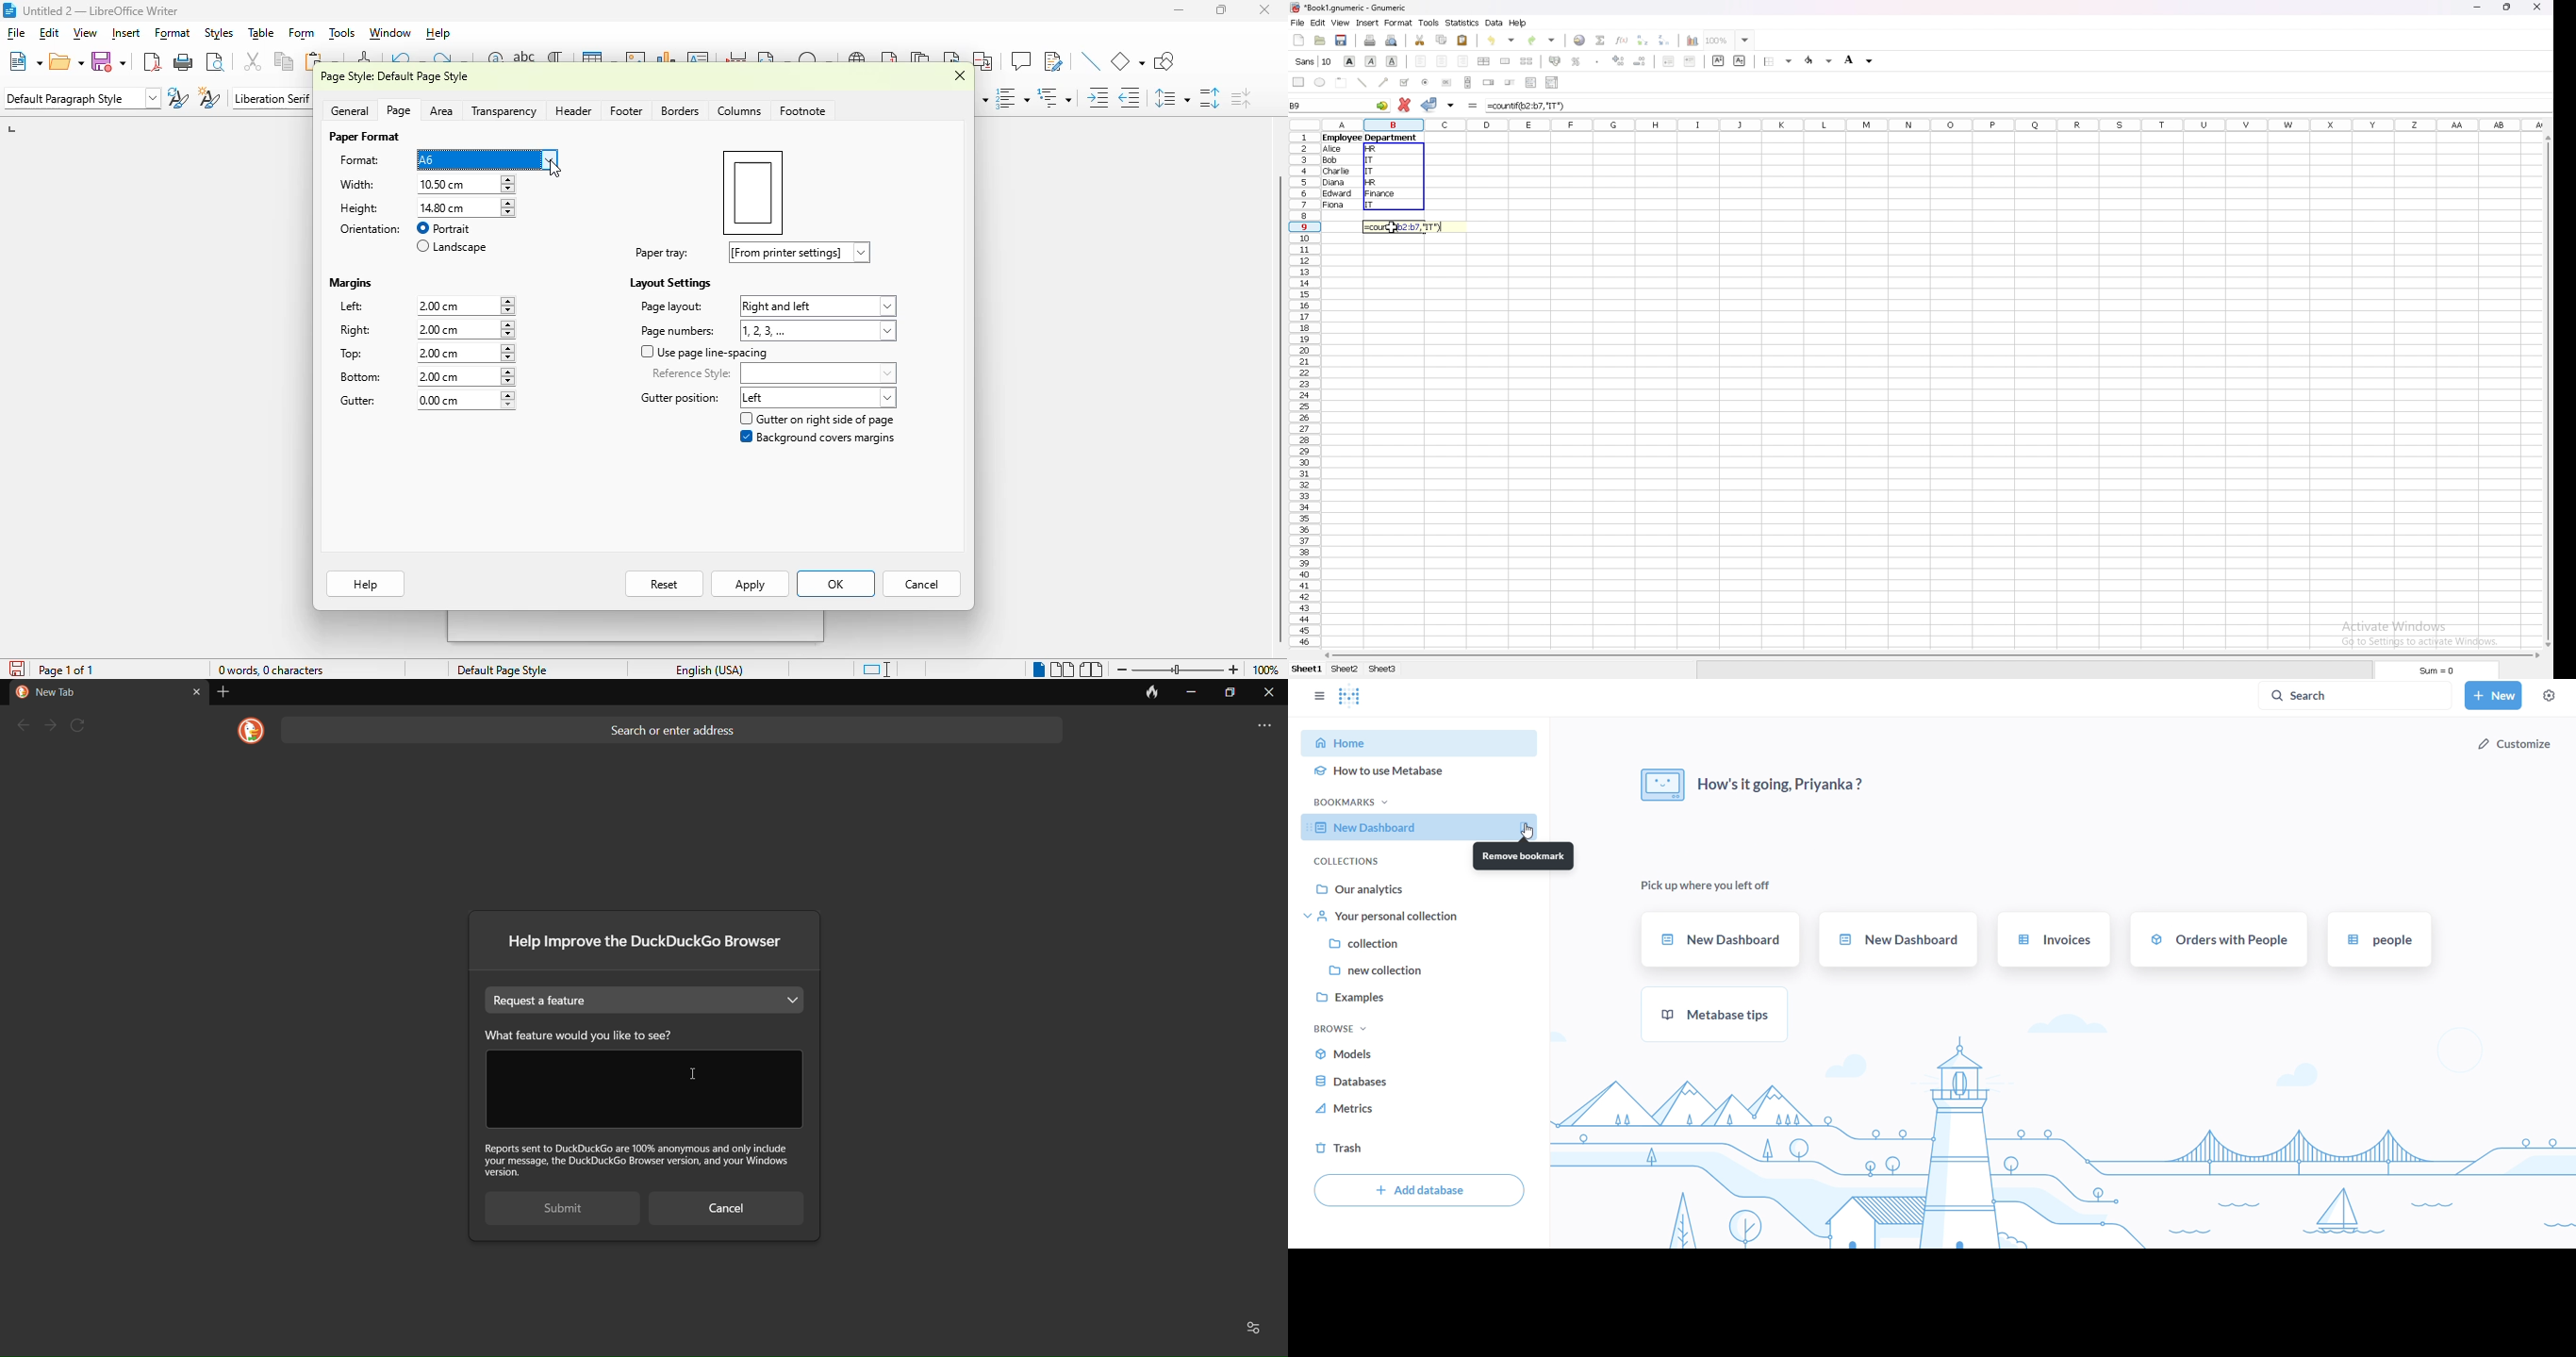 This screenshot has height=1372, width=2576. I want to click on reference style: , so click(773, 373).